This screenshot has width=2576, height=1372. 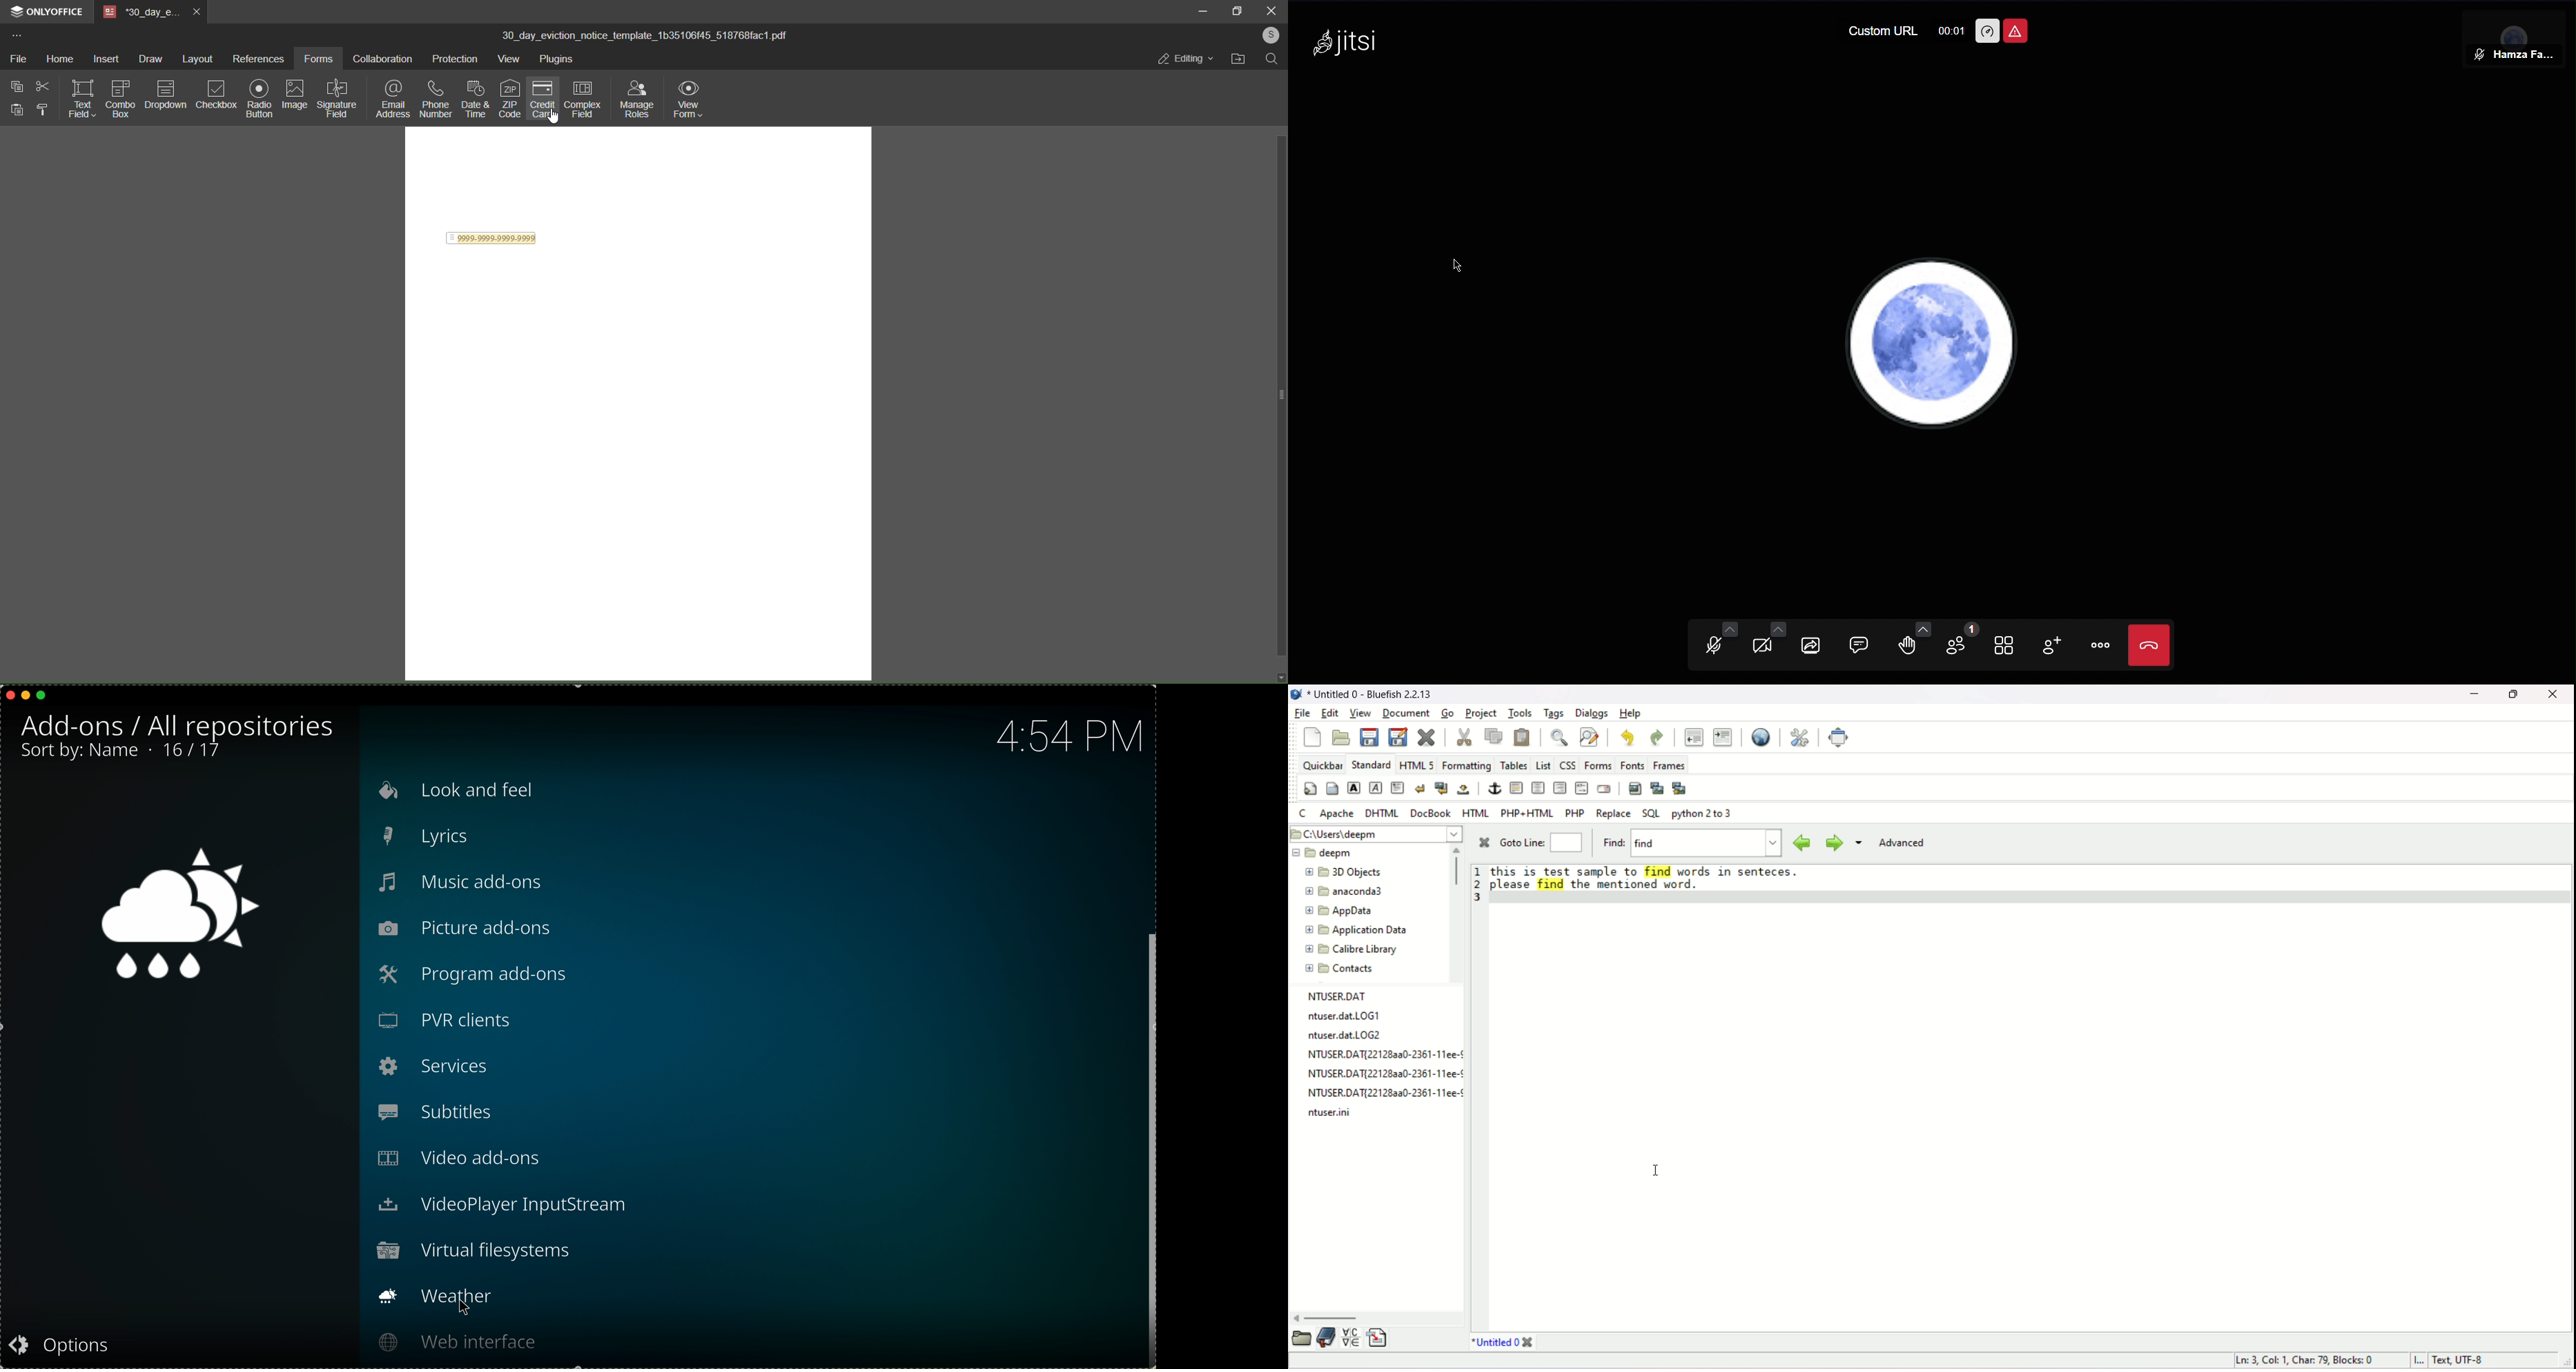 I want to click on close, so click(x=2556, y=695).